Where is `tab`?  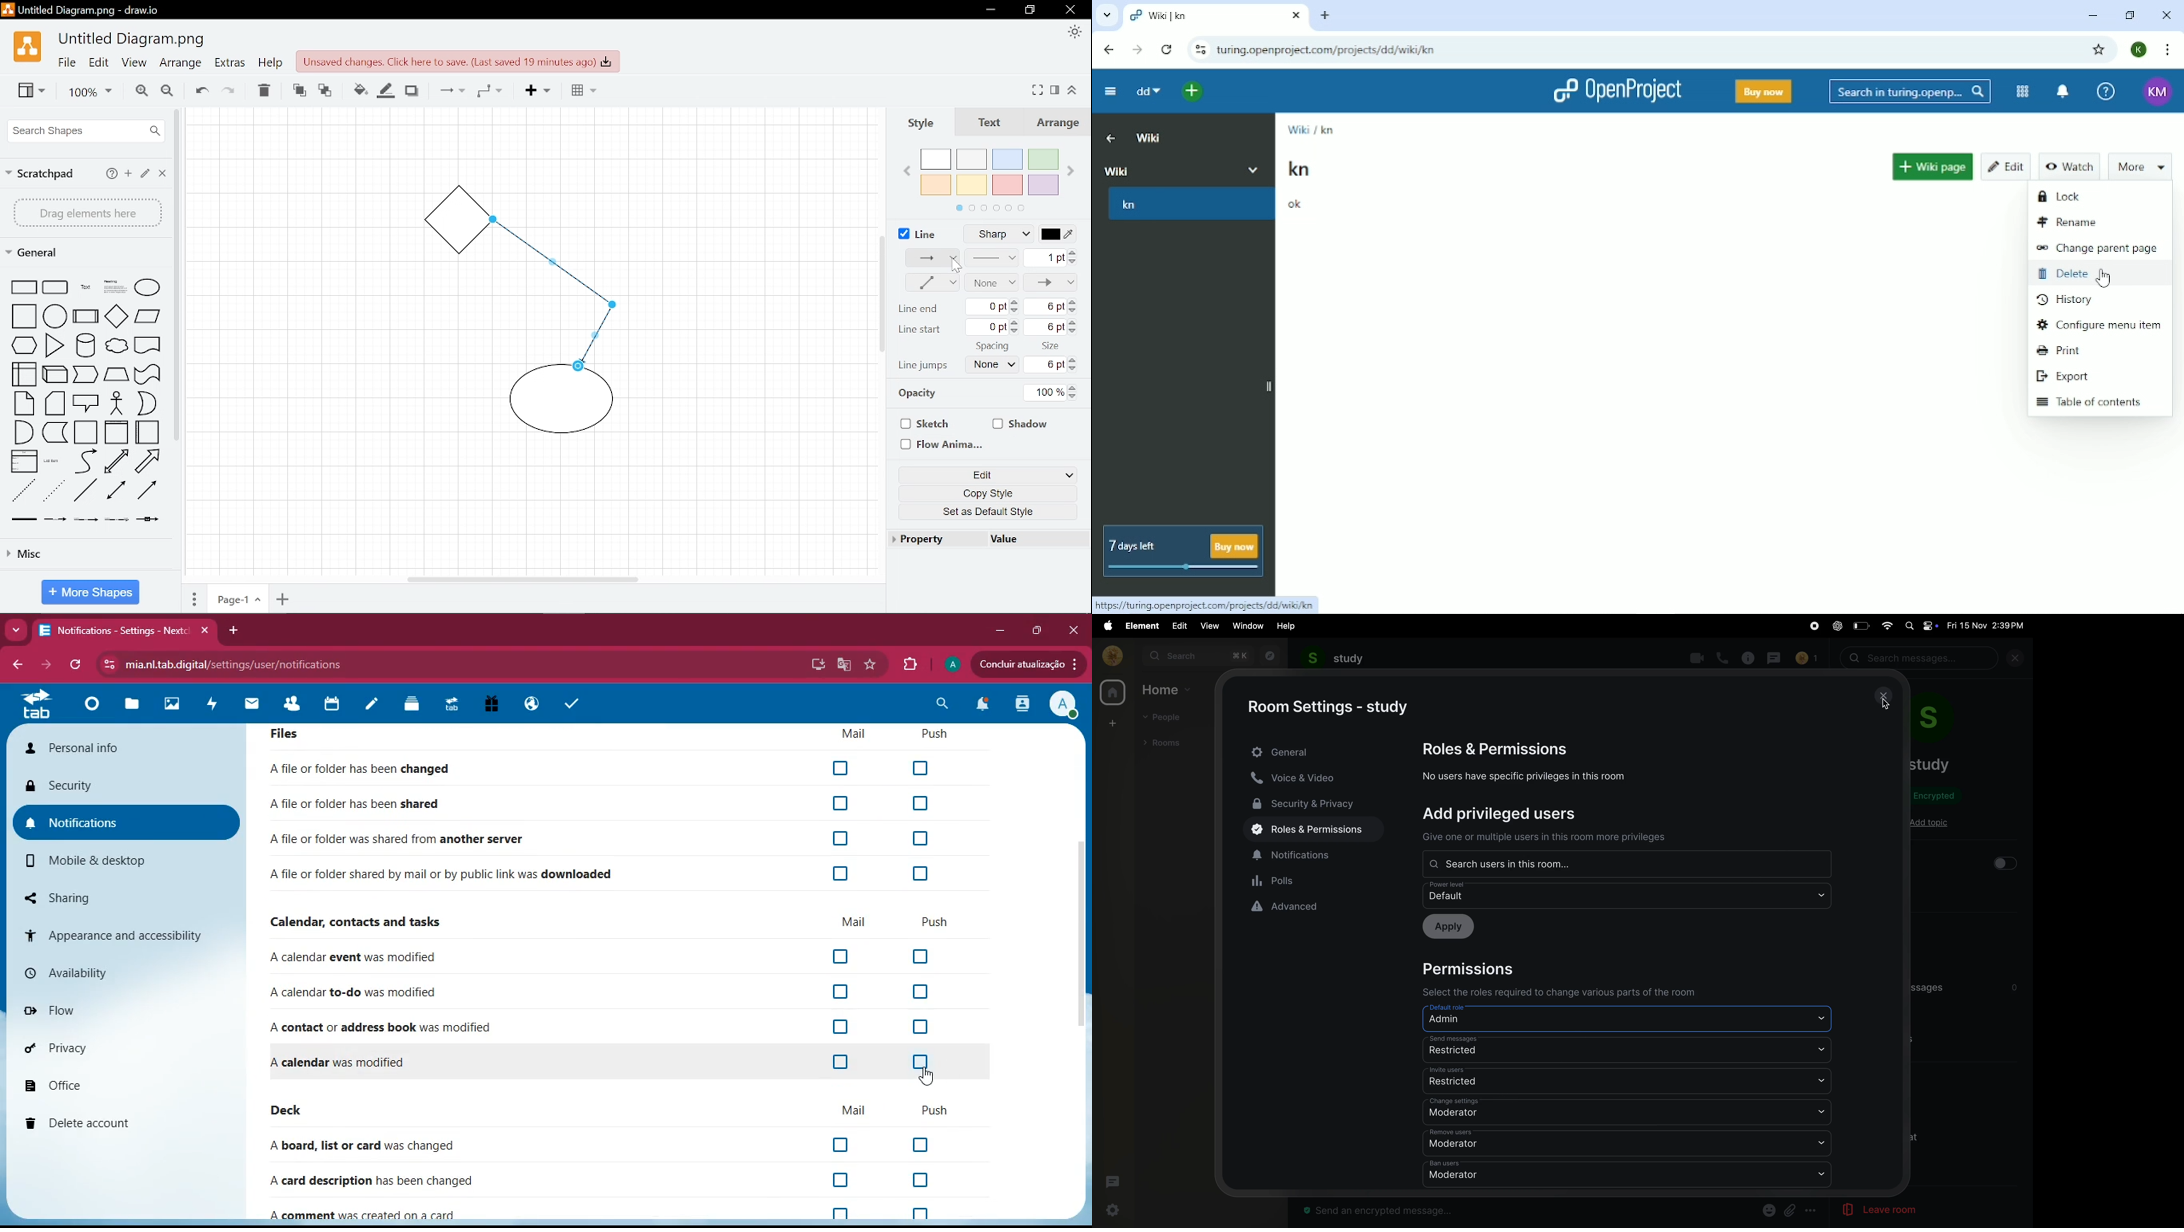 tab is located at coordinates (455, 707).